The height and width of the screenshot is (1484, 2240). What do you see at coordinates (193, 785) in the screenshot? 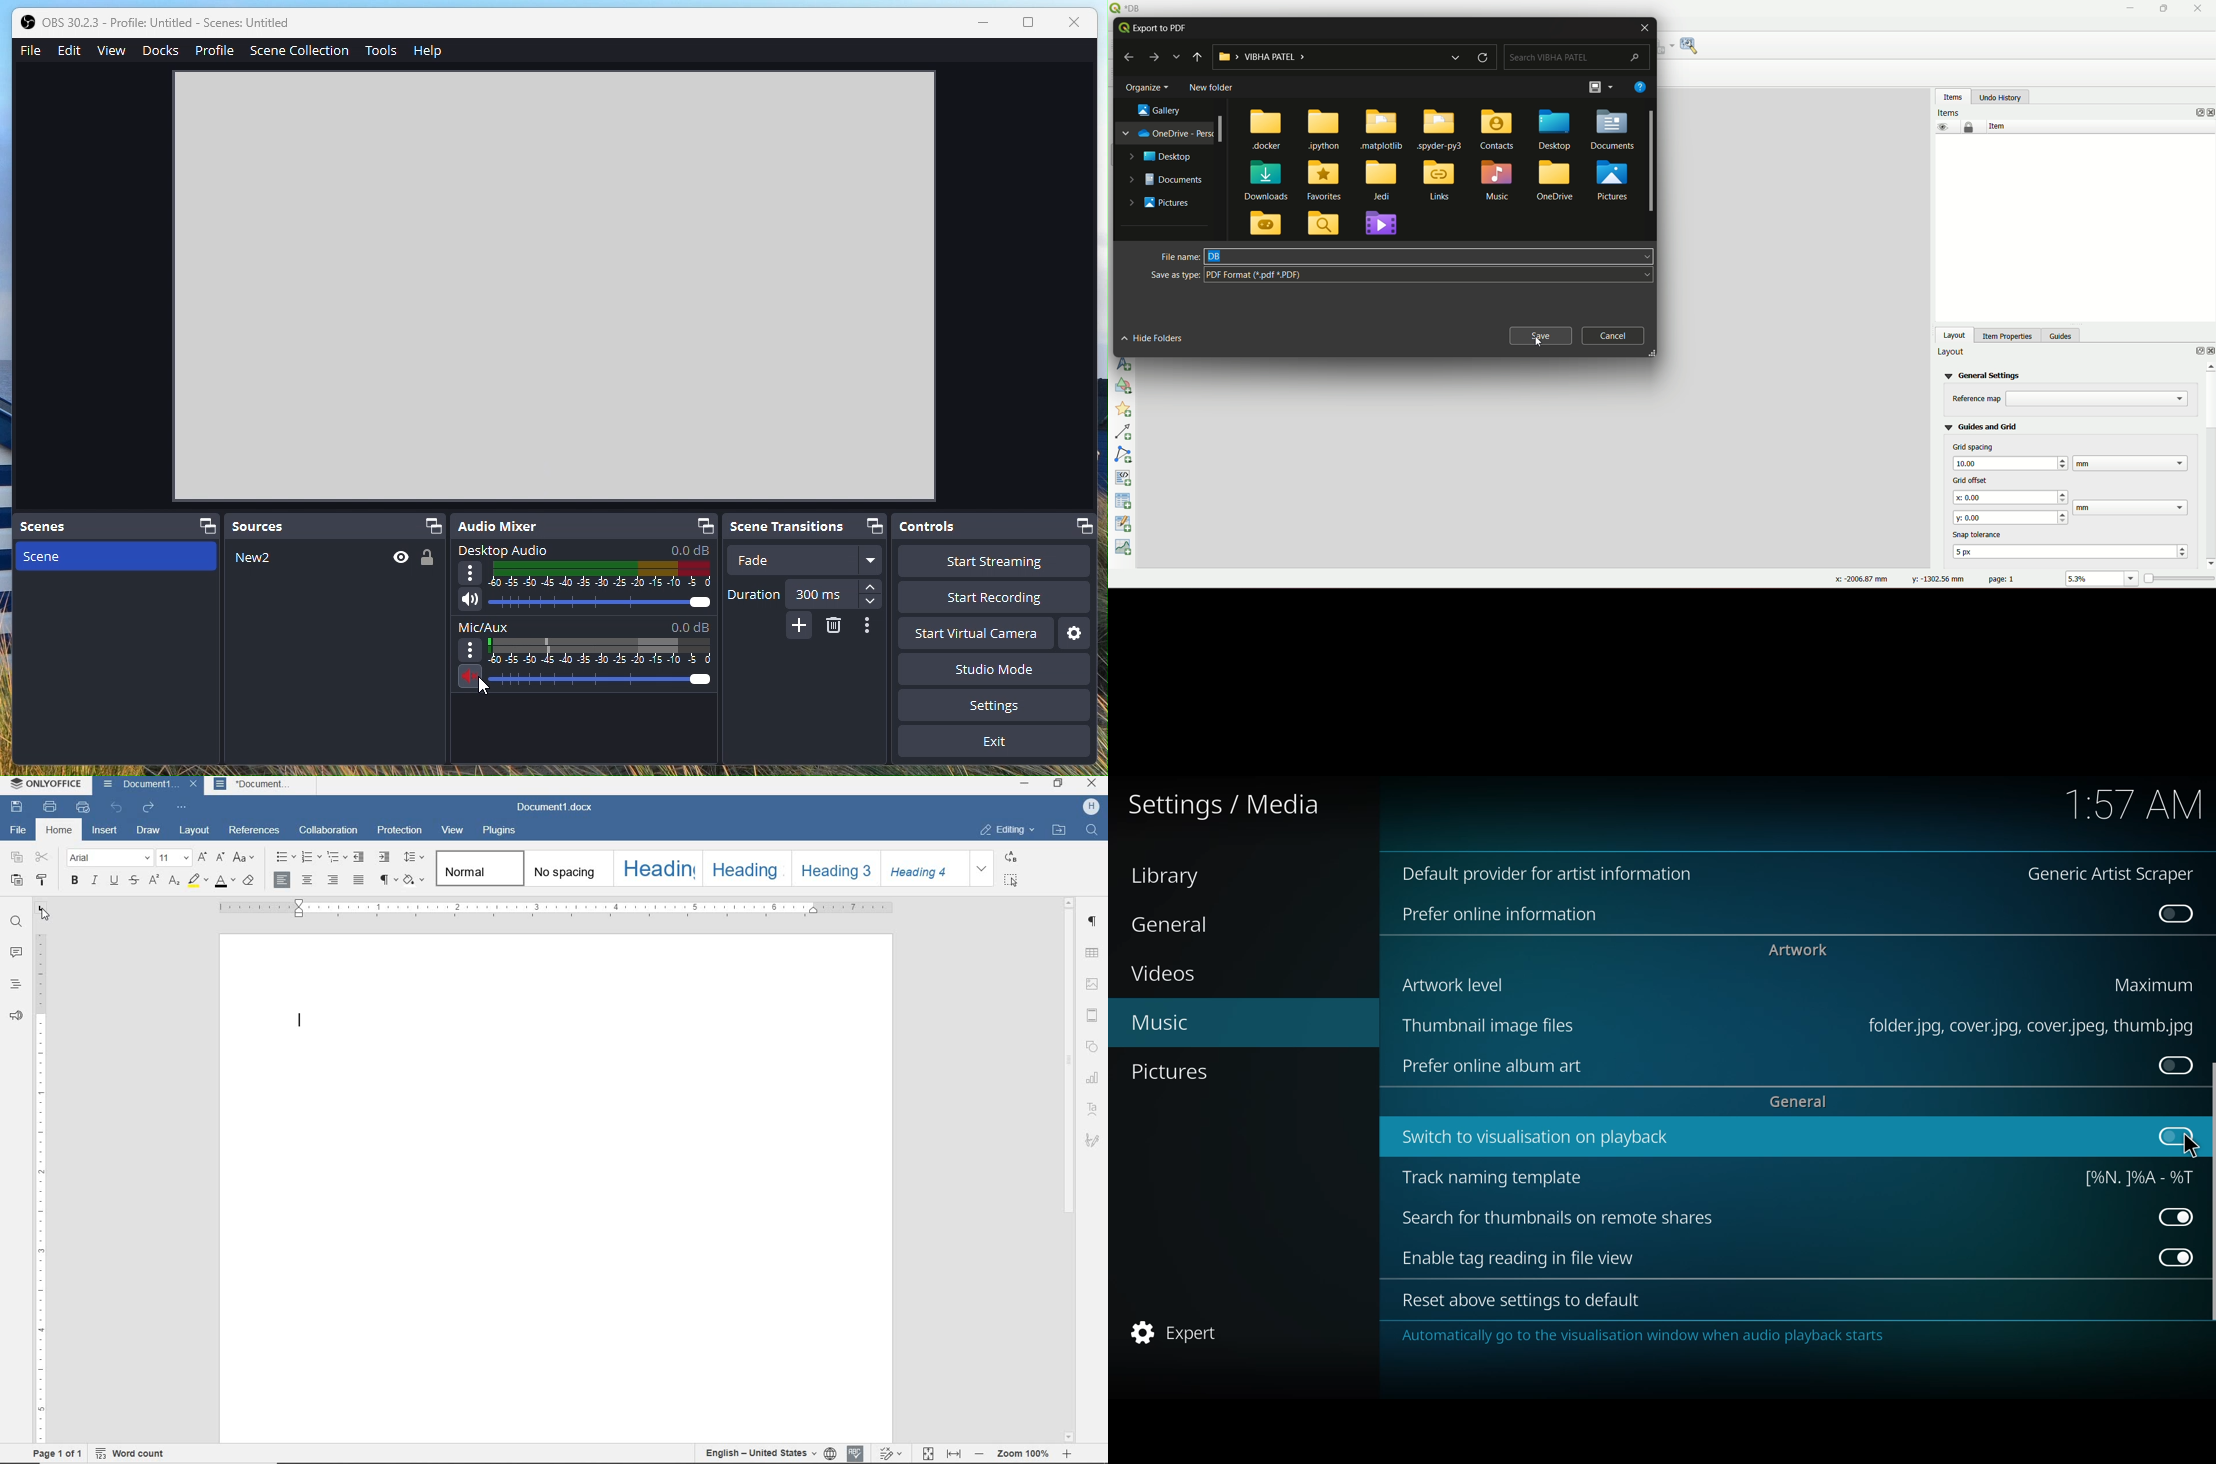
I see `close` at bounding box center [193, 785].